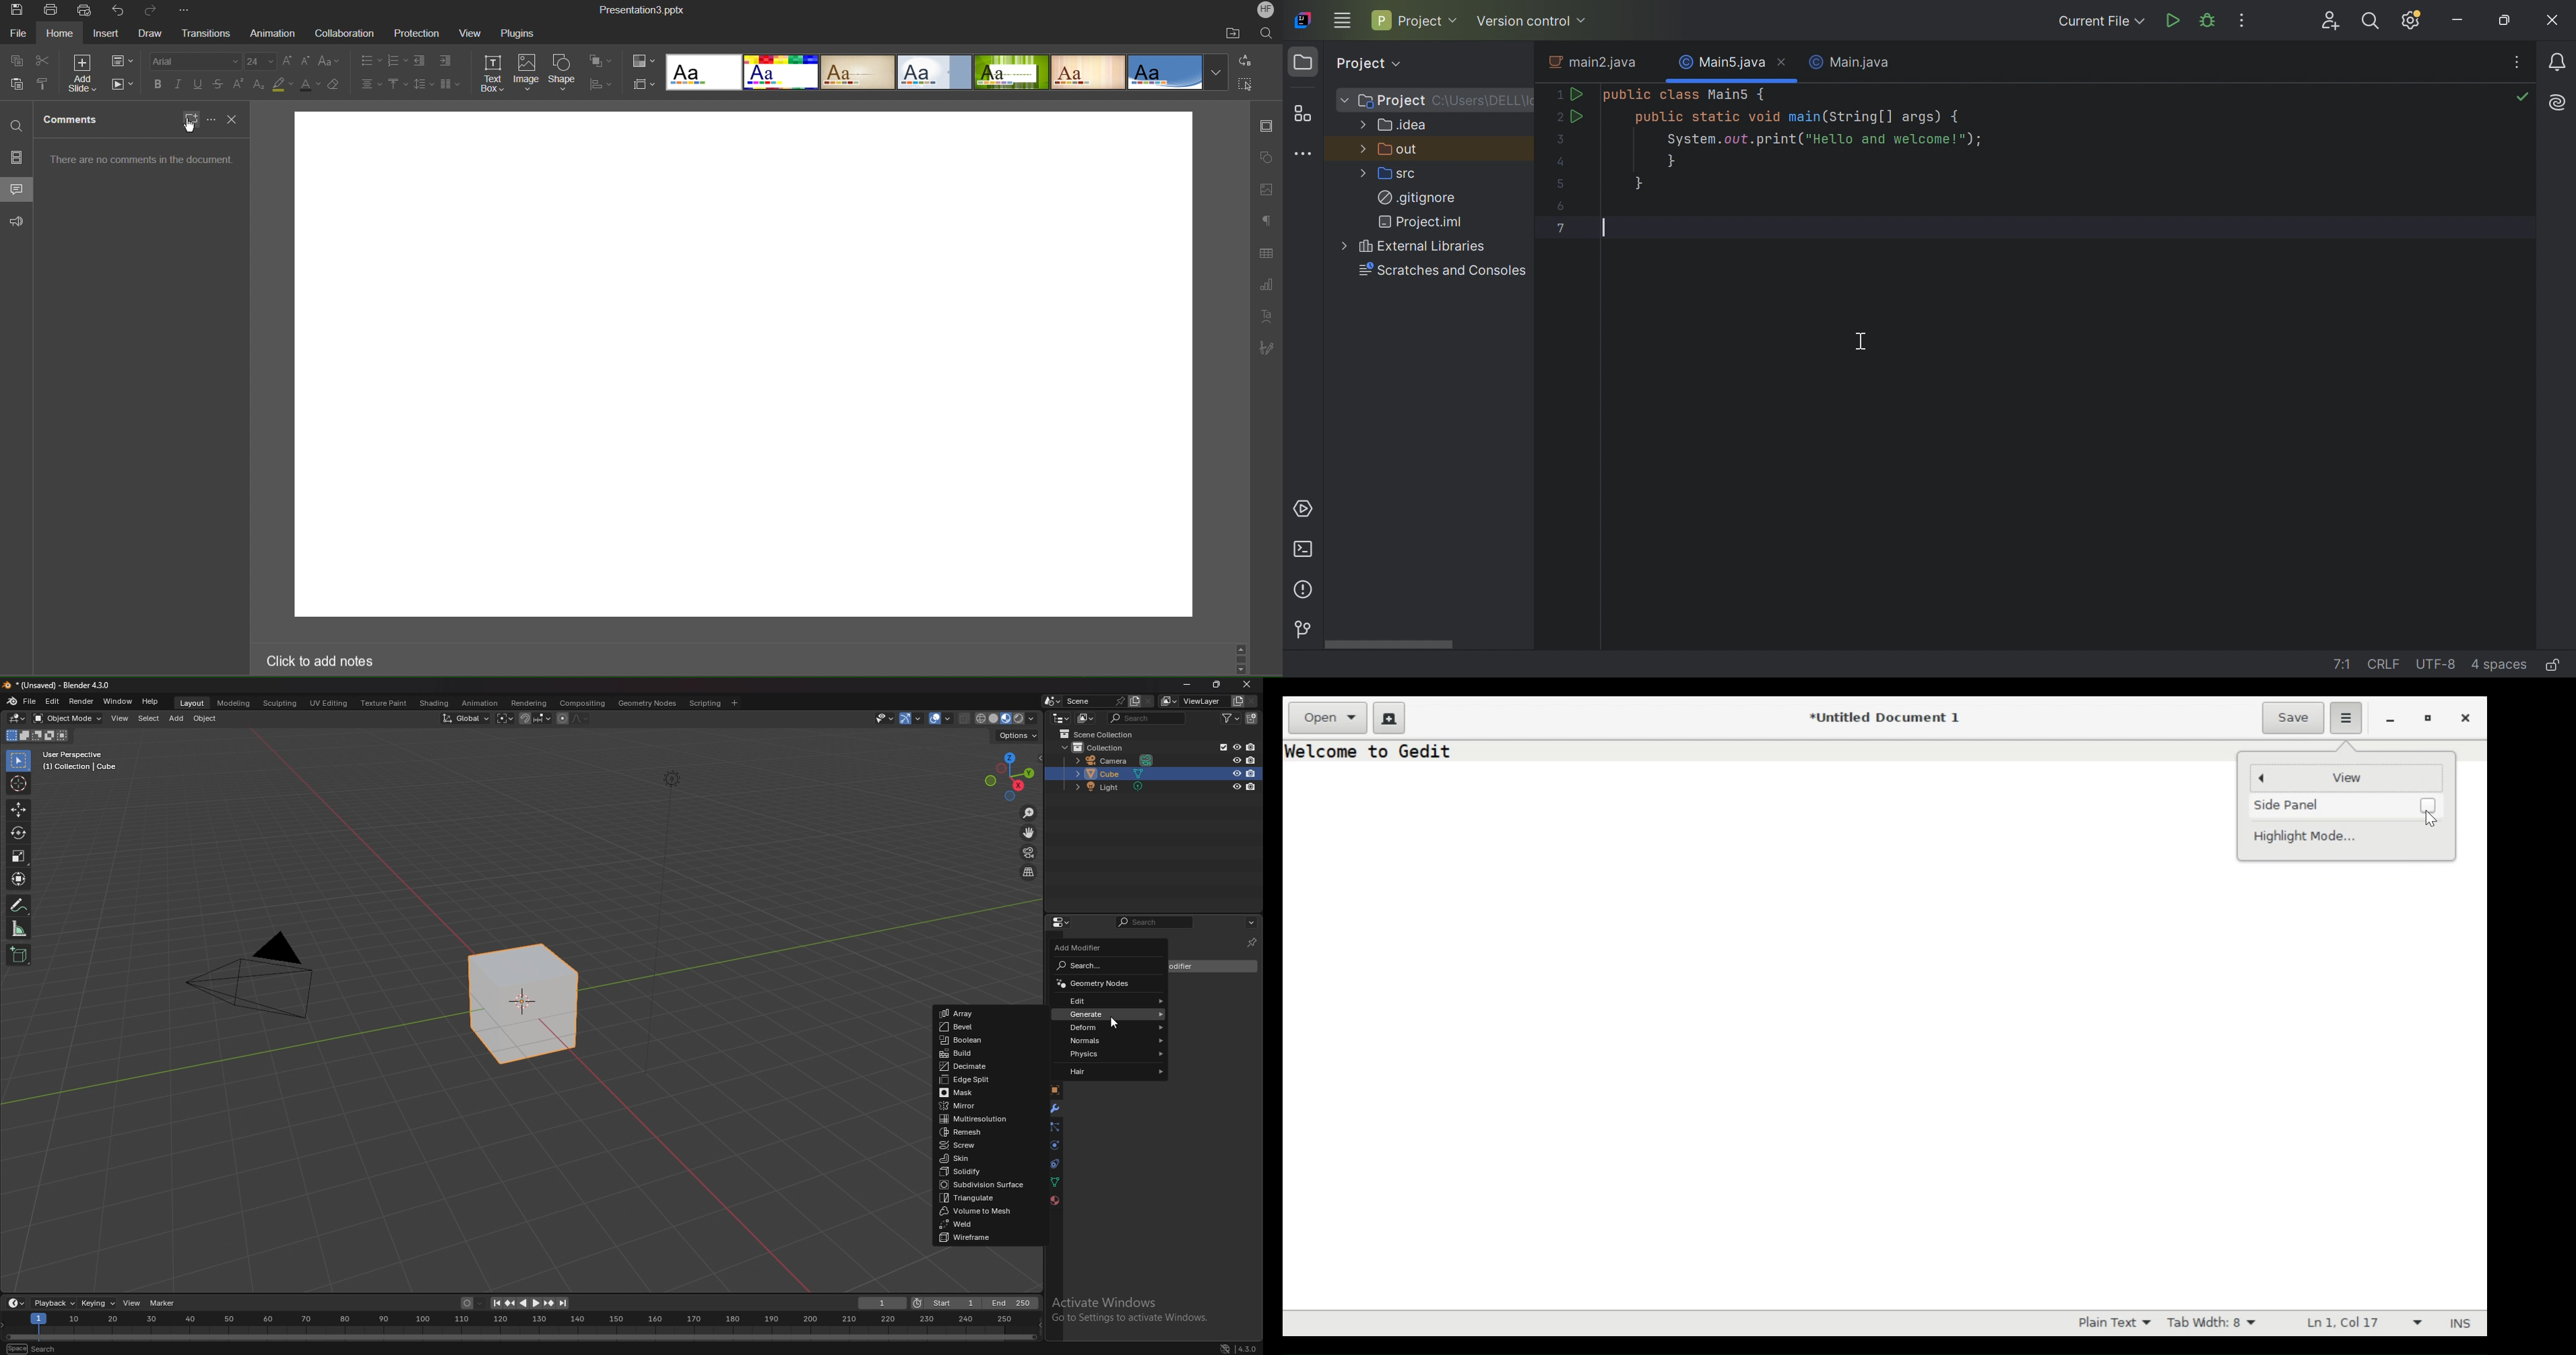 This screenshot has height=1372, width=2576. What do you see at coordinates (219, 85) in the screenshot?
I see `Strikethrough` at bounding box center [219, 85].